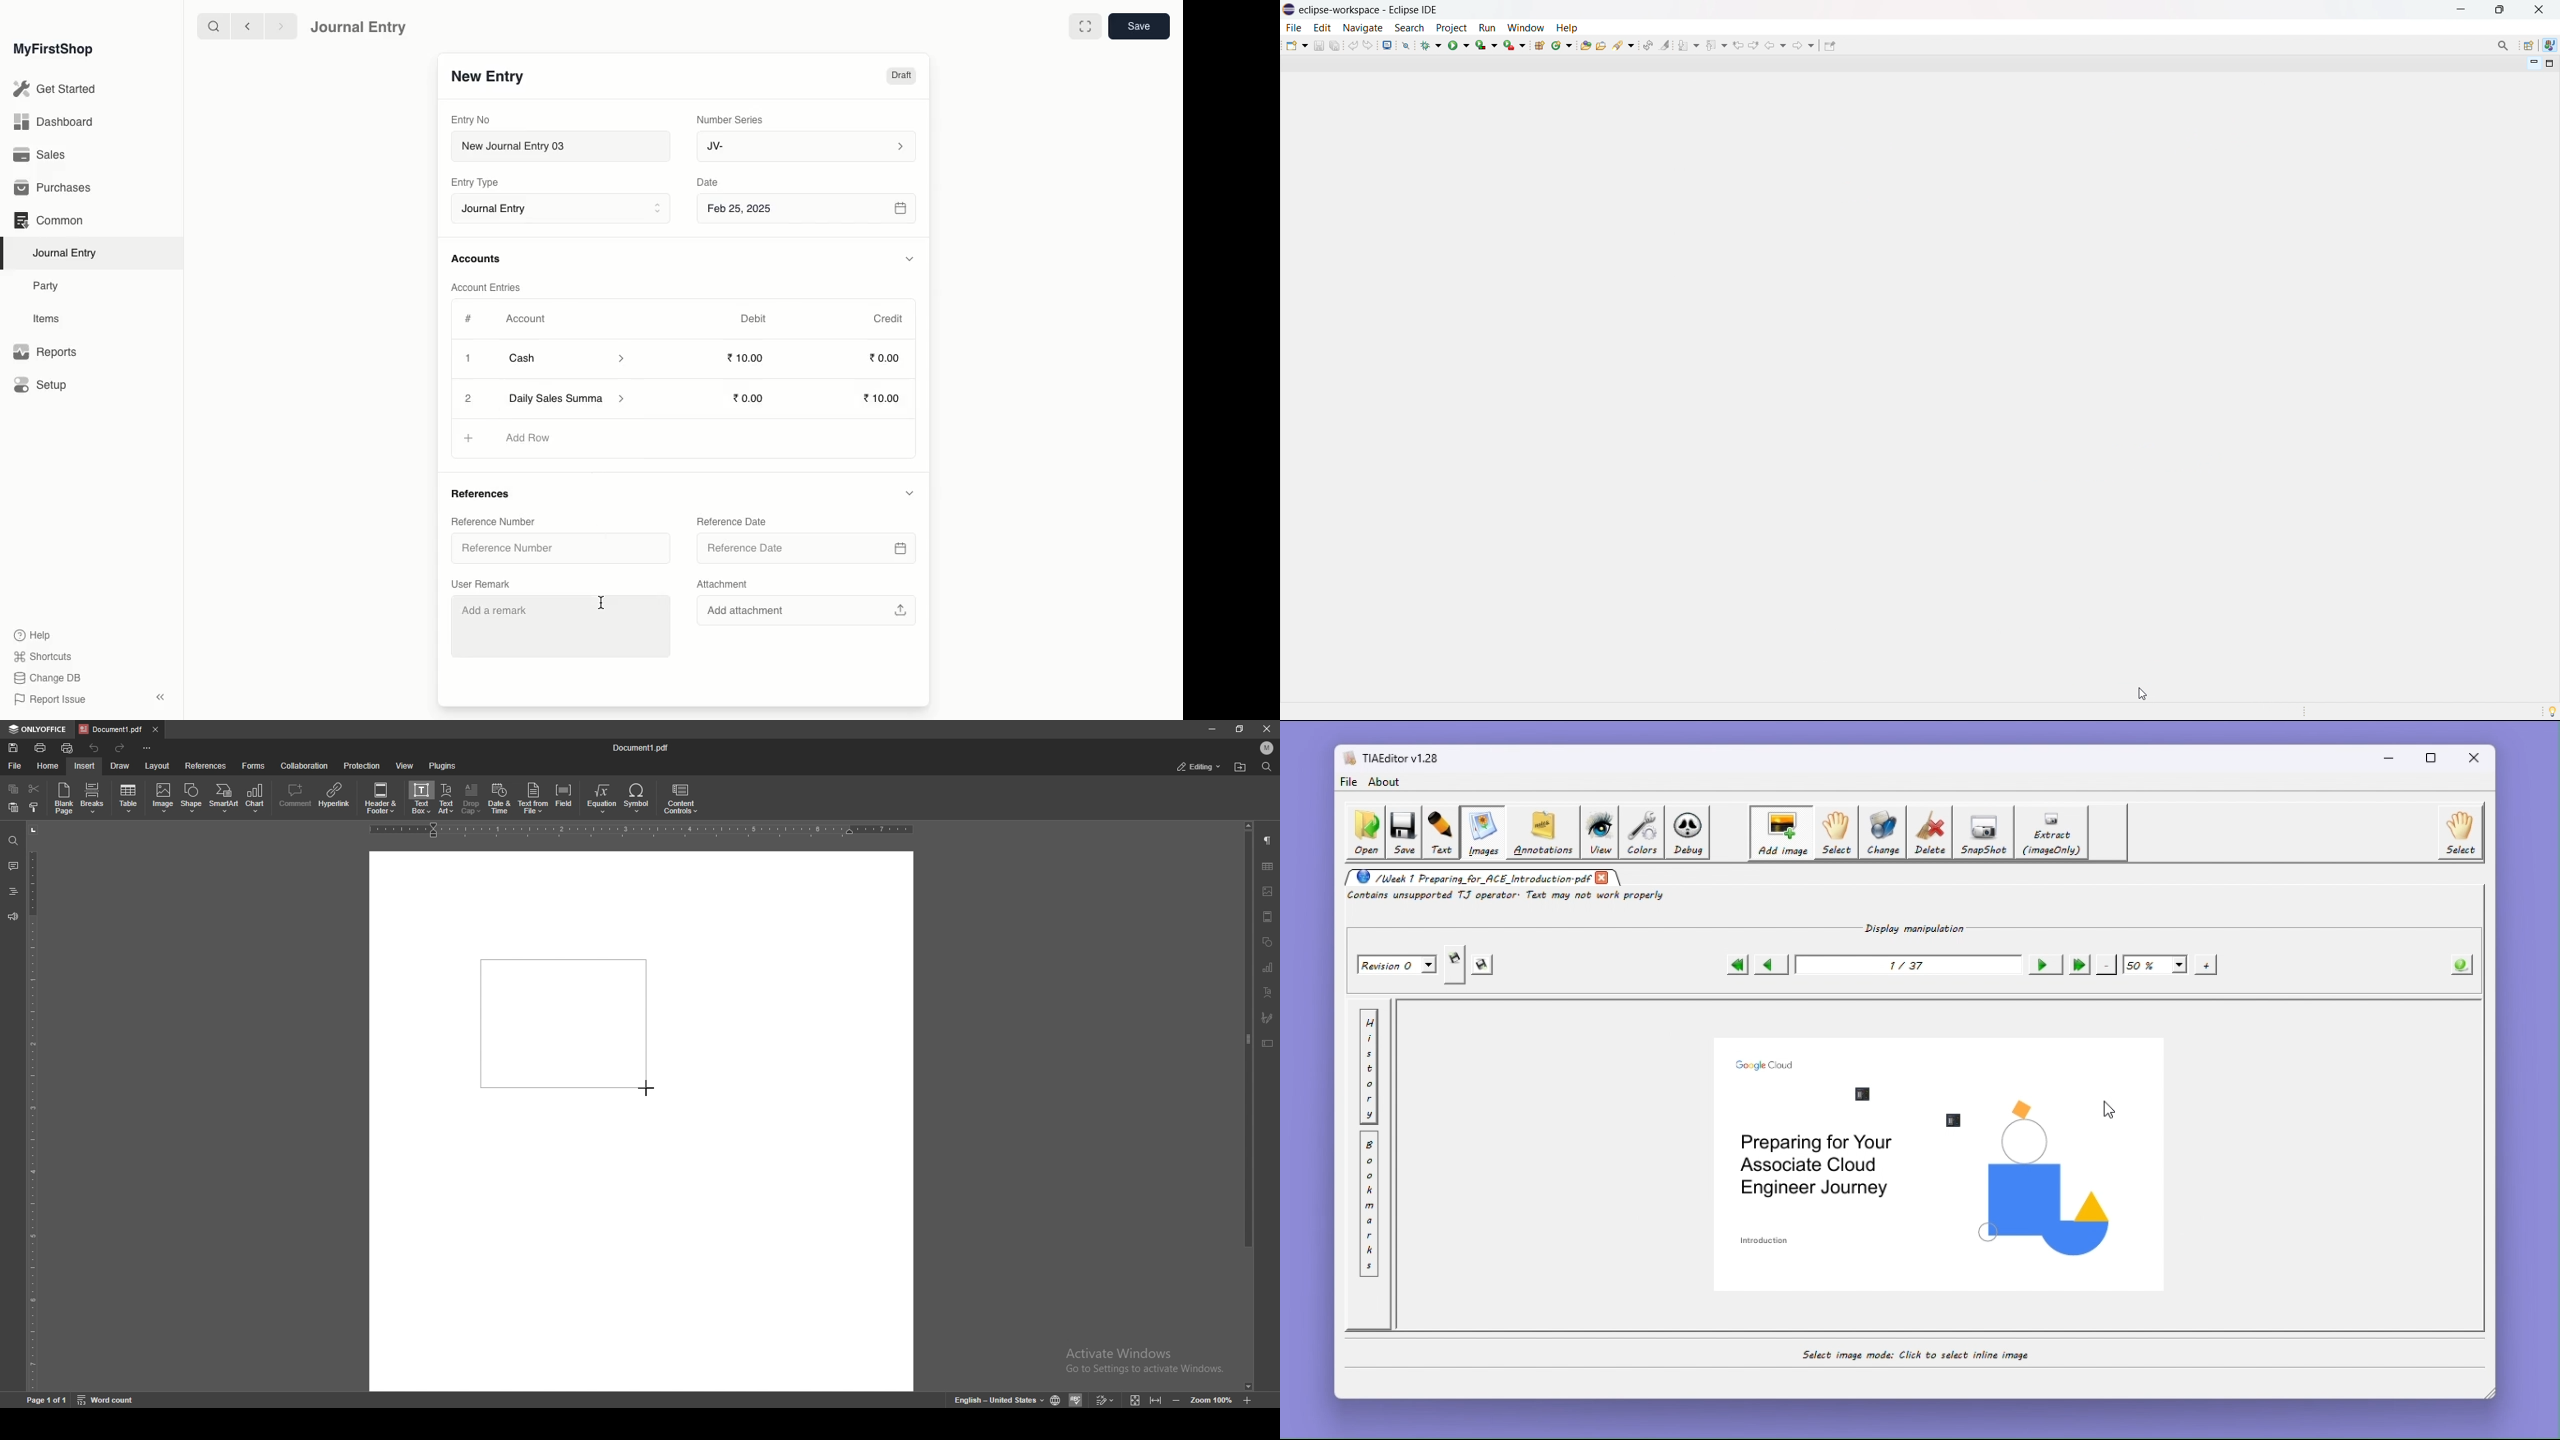 The width and height of the screenshot is (2576, 1456). Describe the element at coordinates (277, 25) in the screenshot. I see `forward >` at that location.